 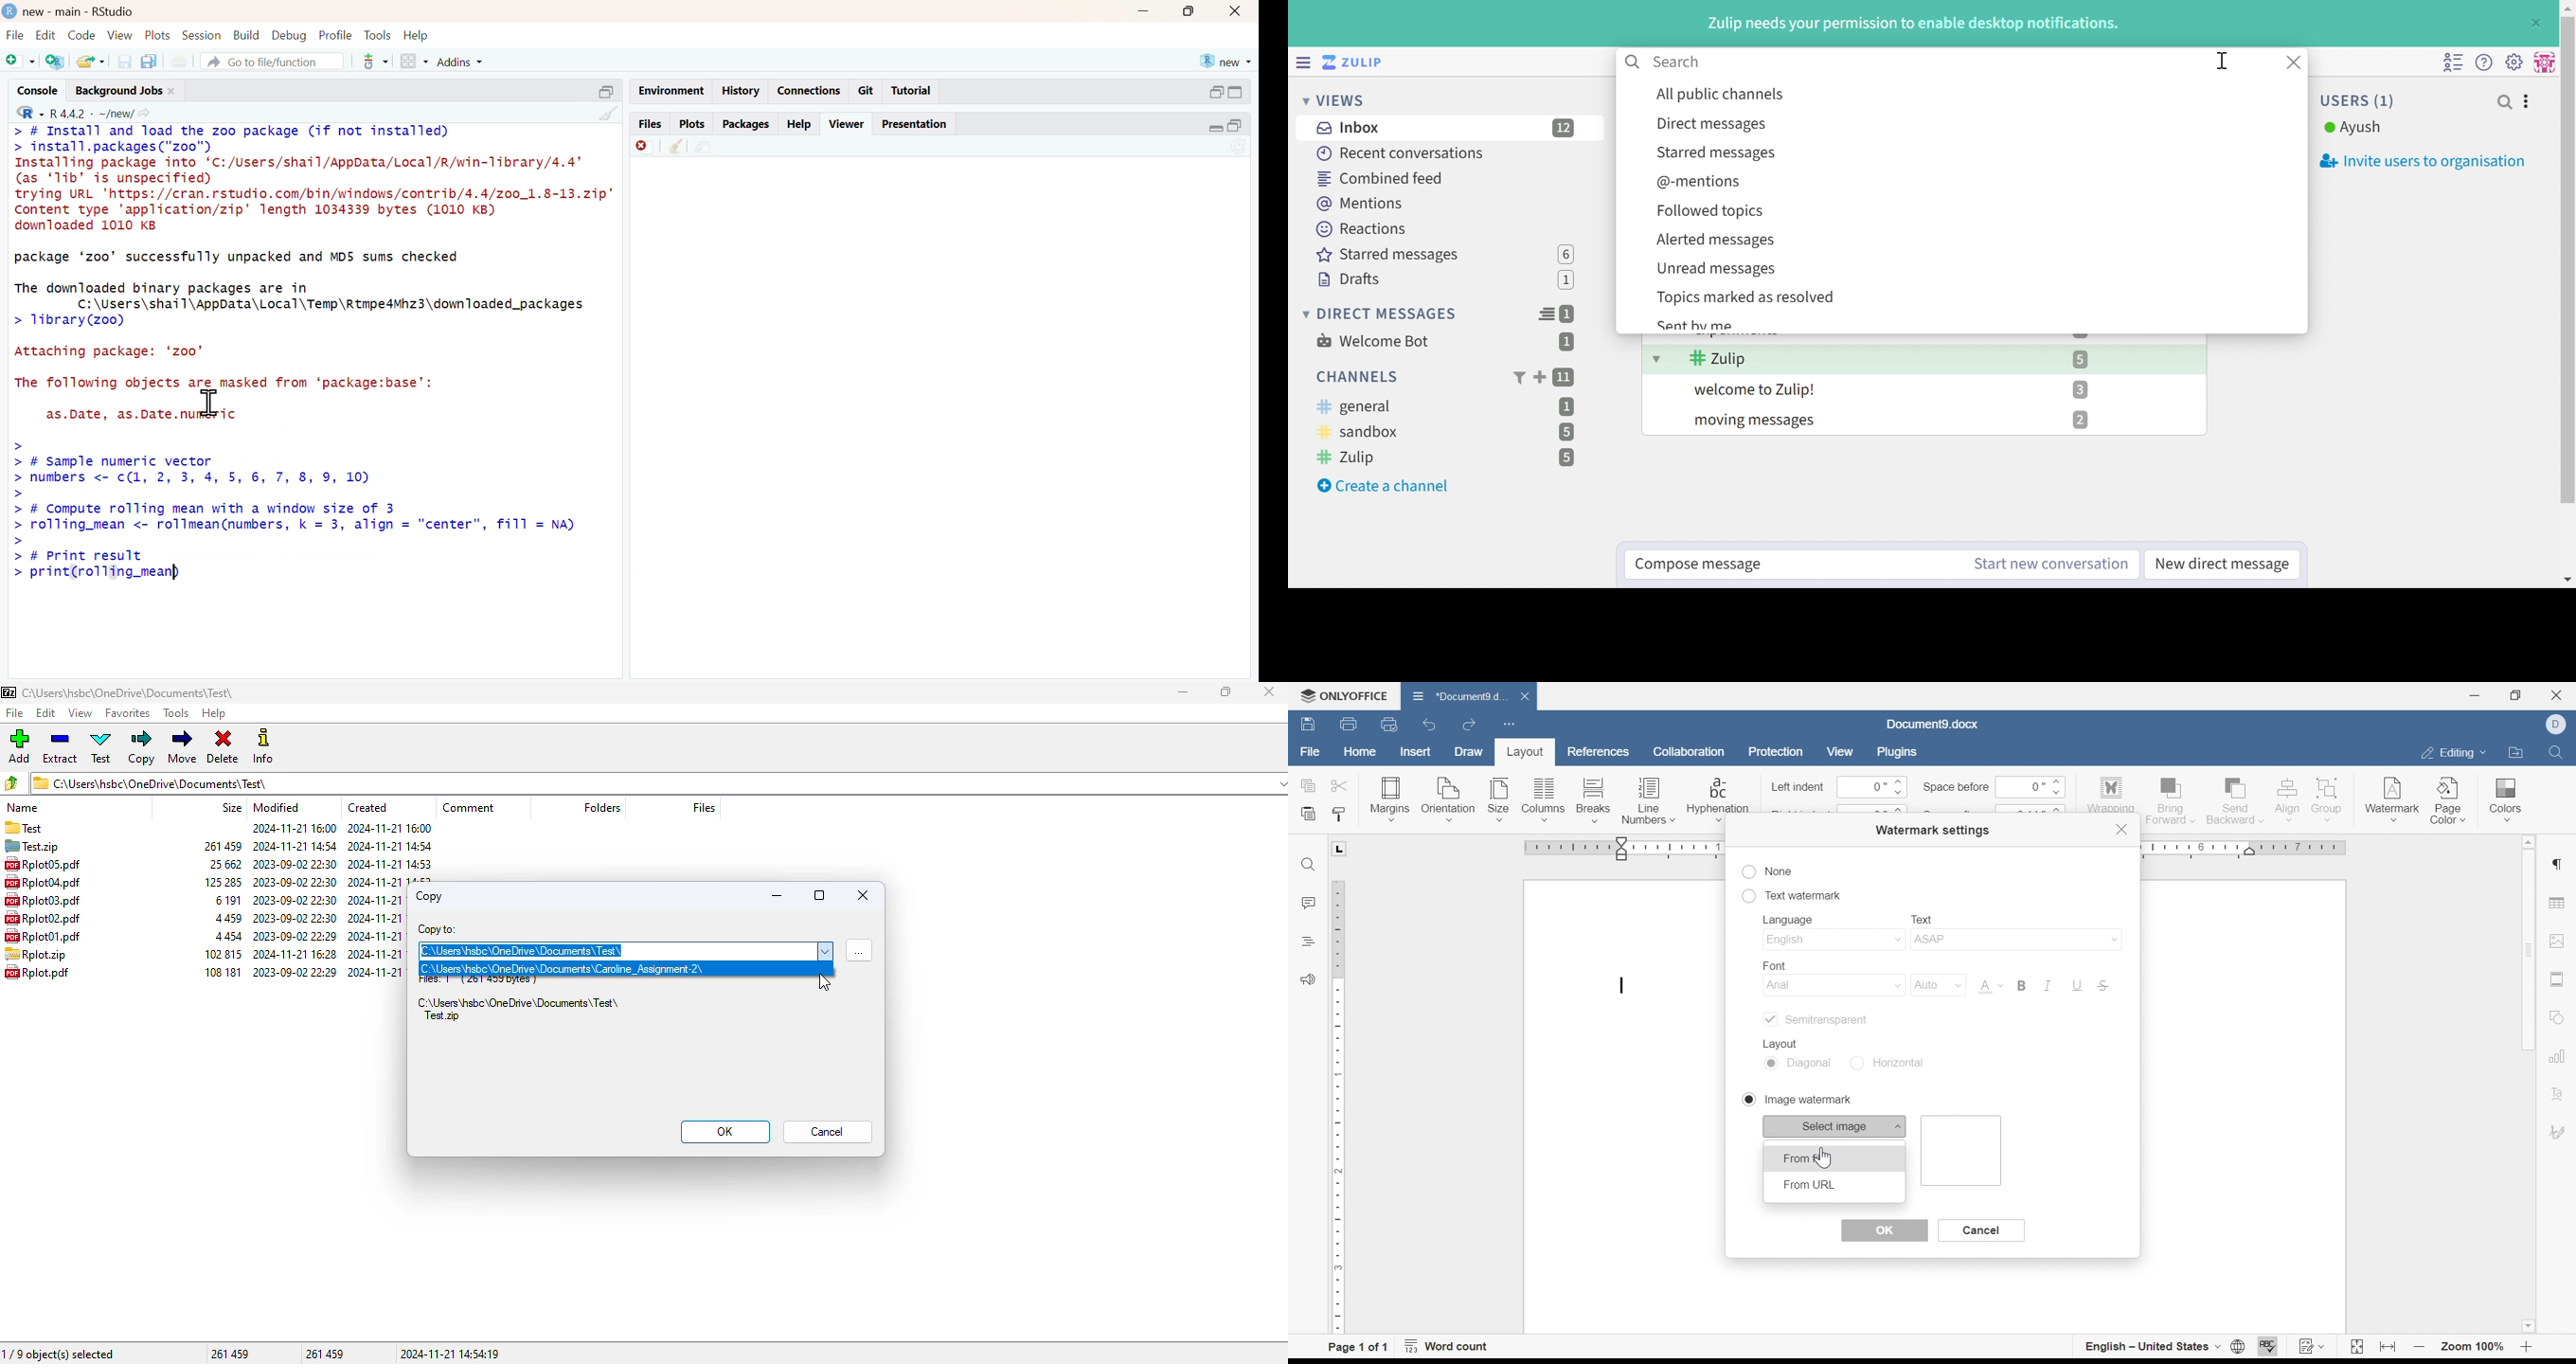 What do you see at coordinates (704, 147) in the screenshot?
I see `share file` at bounding box center [704, 147].